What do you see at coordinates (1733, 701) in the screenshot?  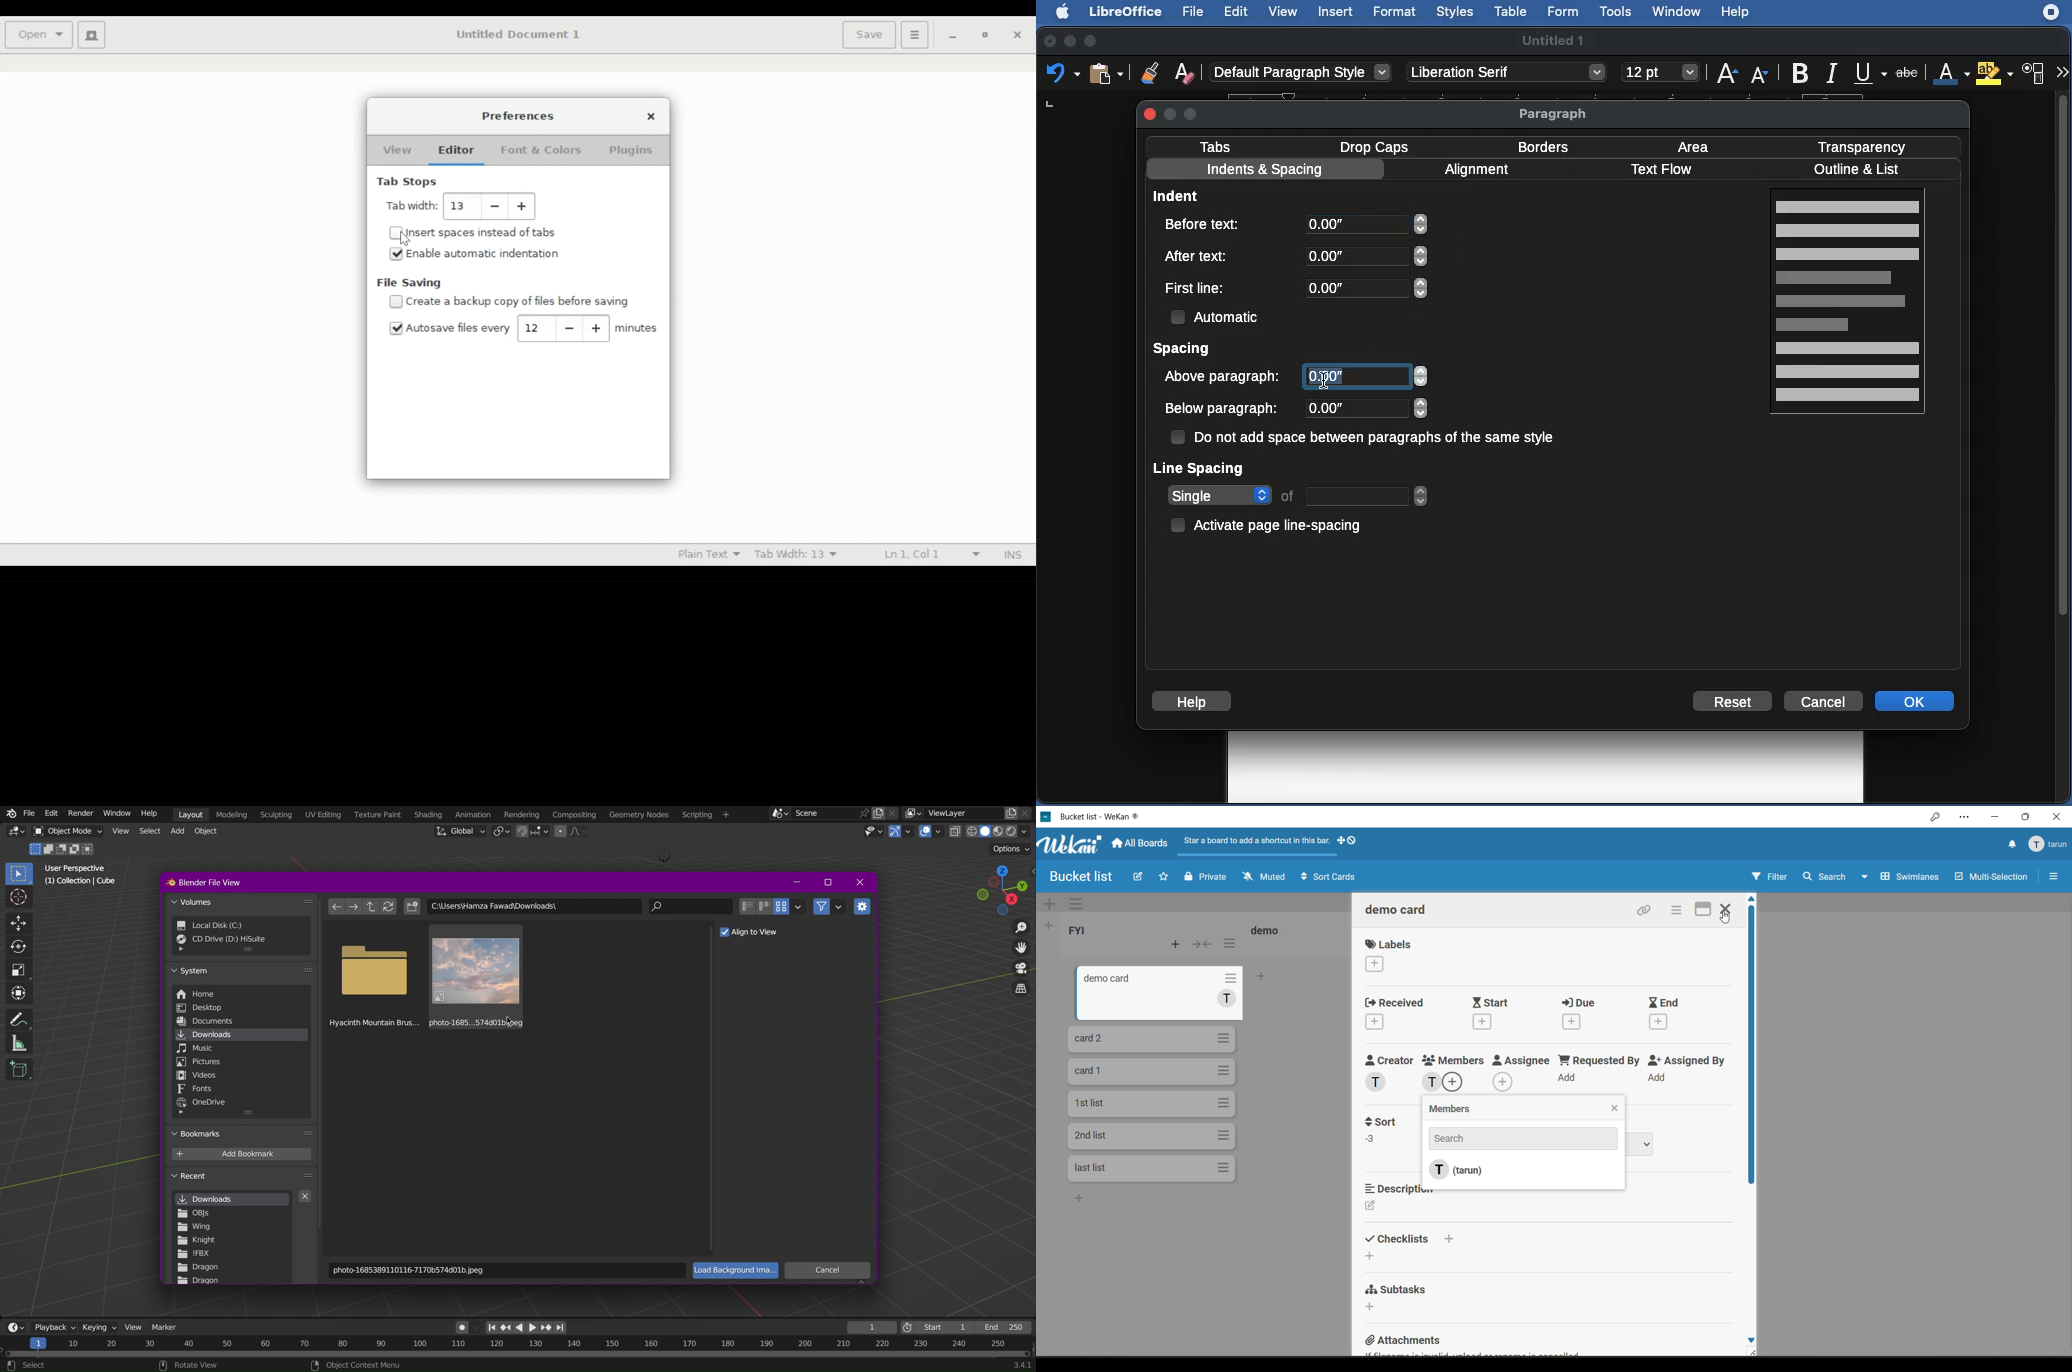 I see `Reset` at bounding box center [1733, 701].